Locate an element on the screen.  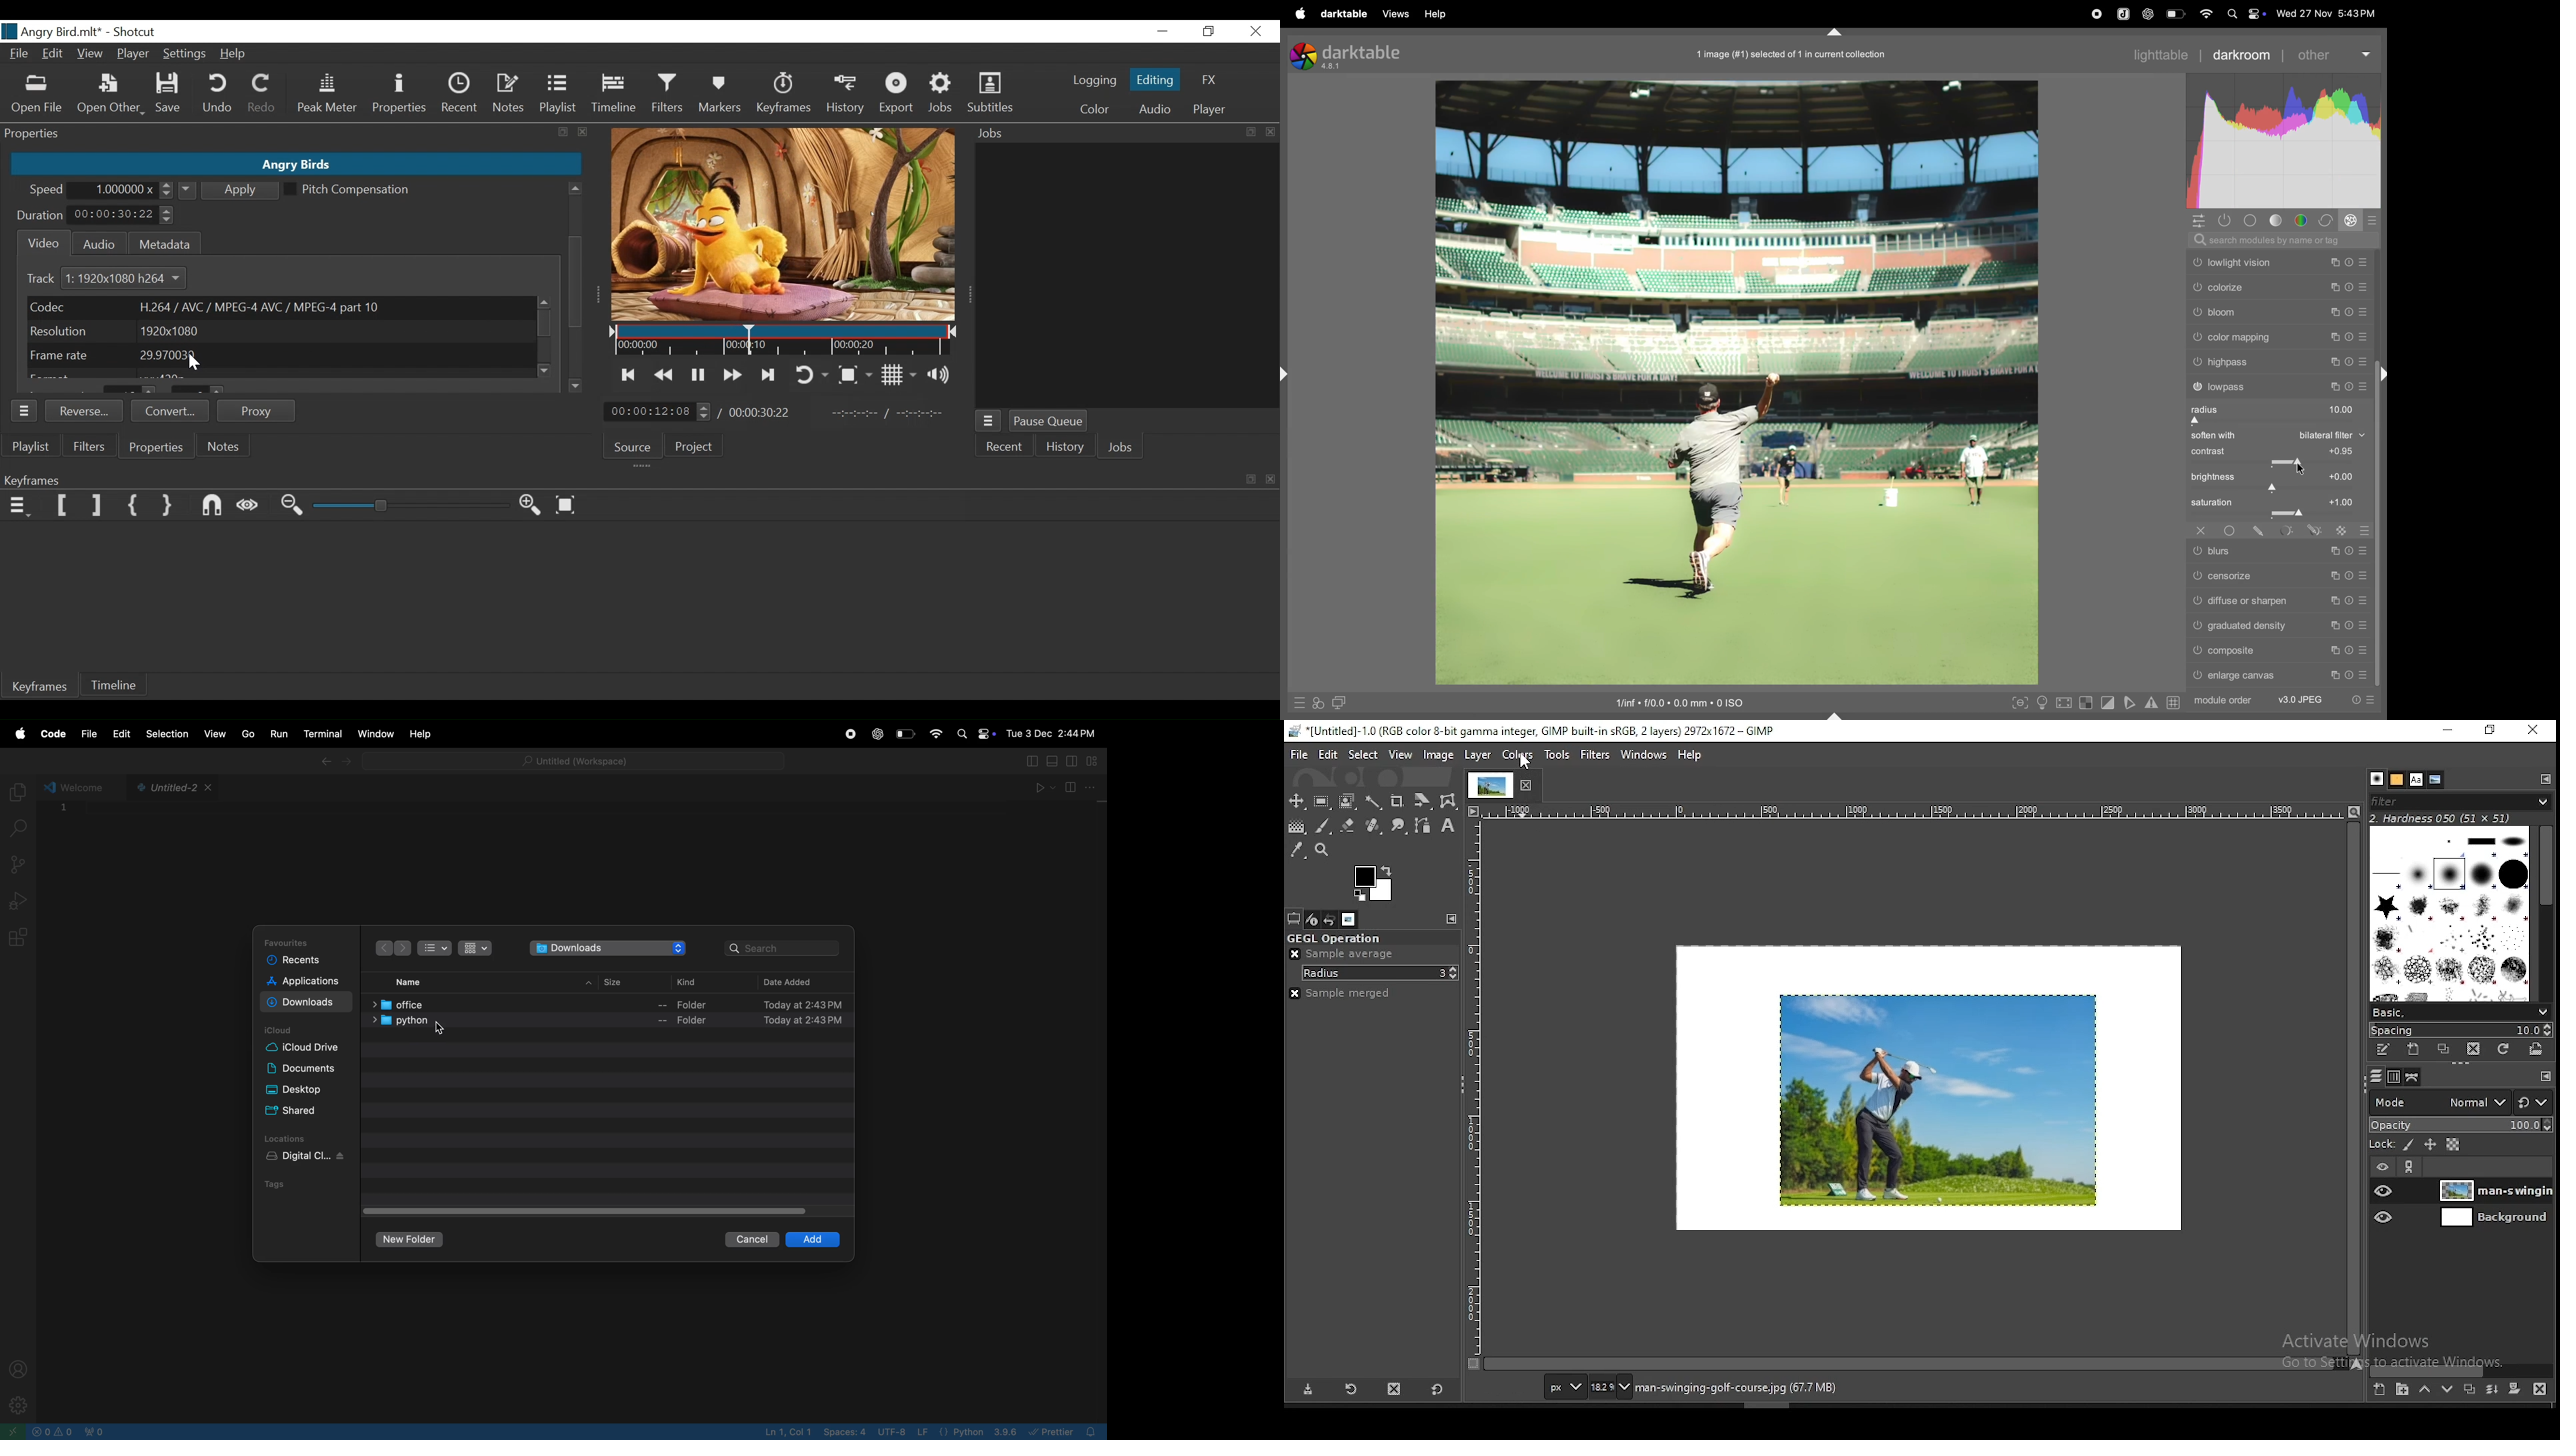
units is located at coordinates (1568, 1387).